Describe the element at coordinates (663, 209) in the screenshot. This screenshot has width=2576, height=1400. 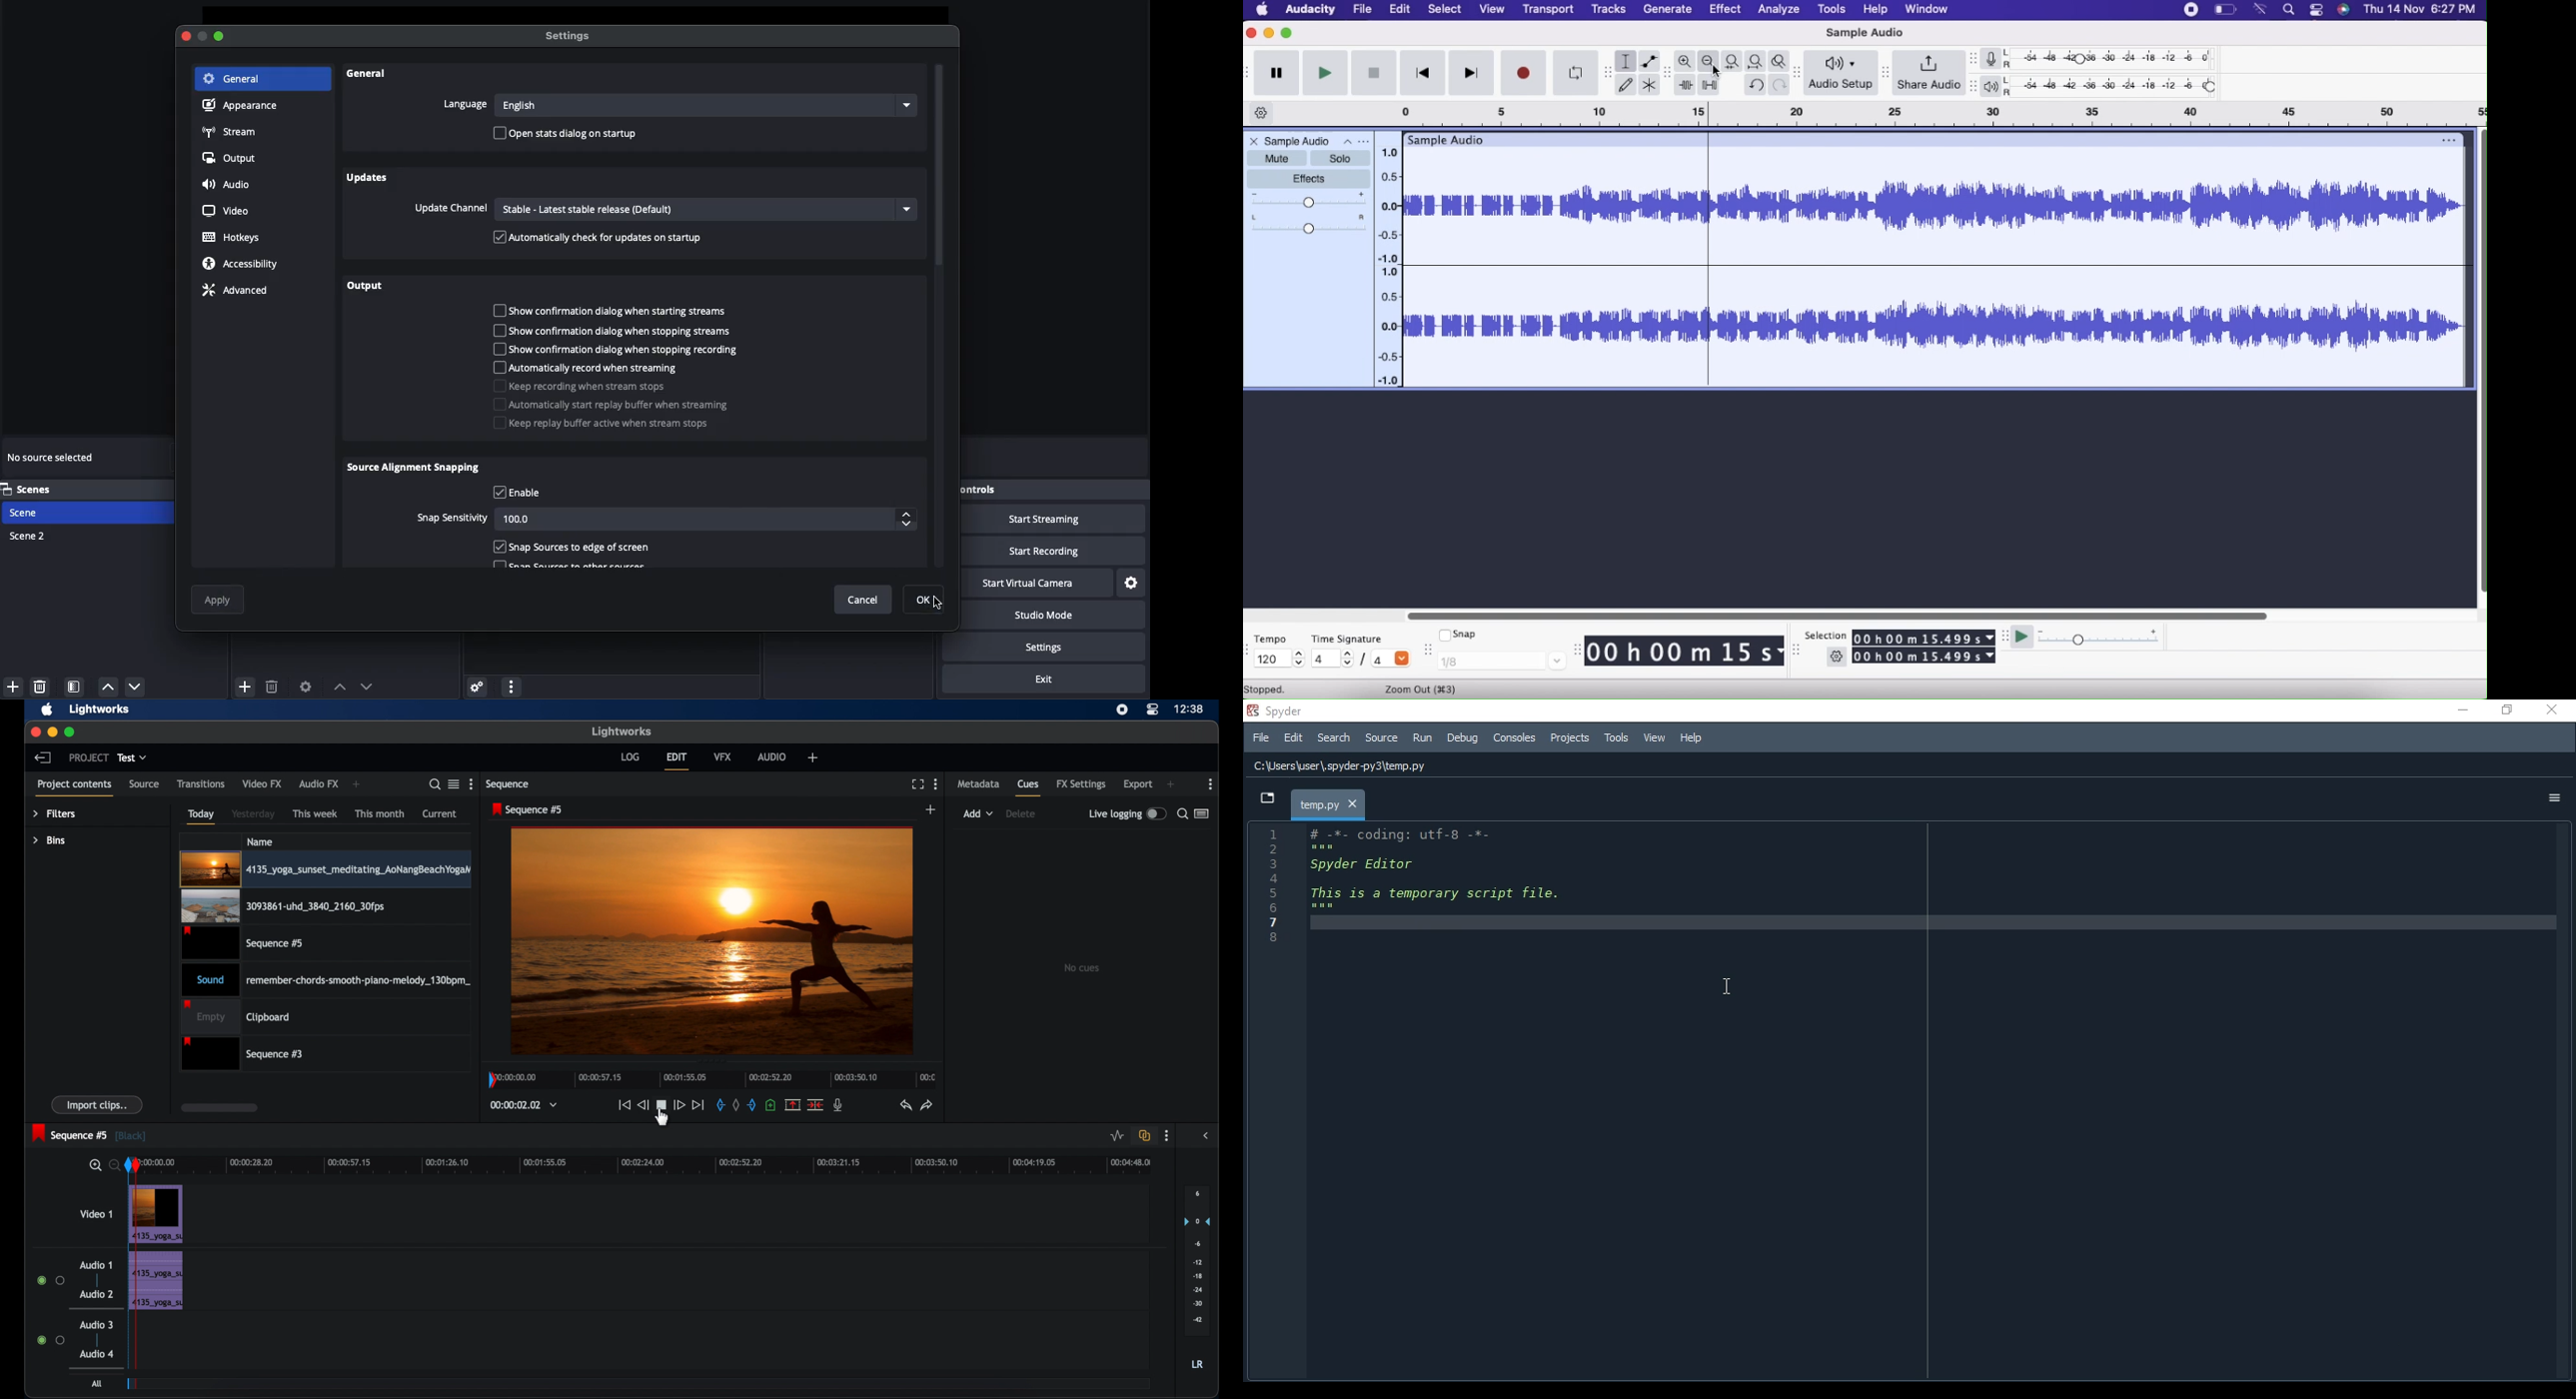
I see `Update channel ` at that location.